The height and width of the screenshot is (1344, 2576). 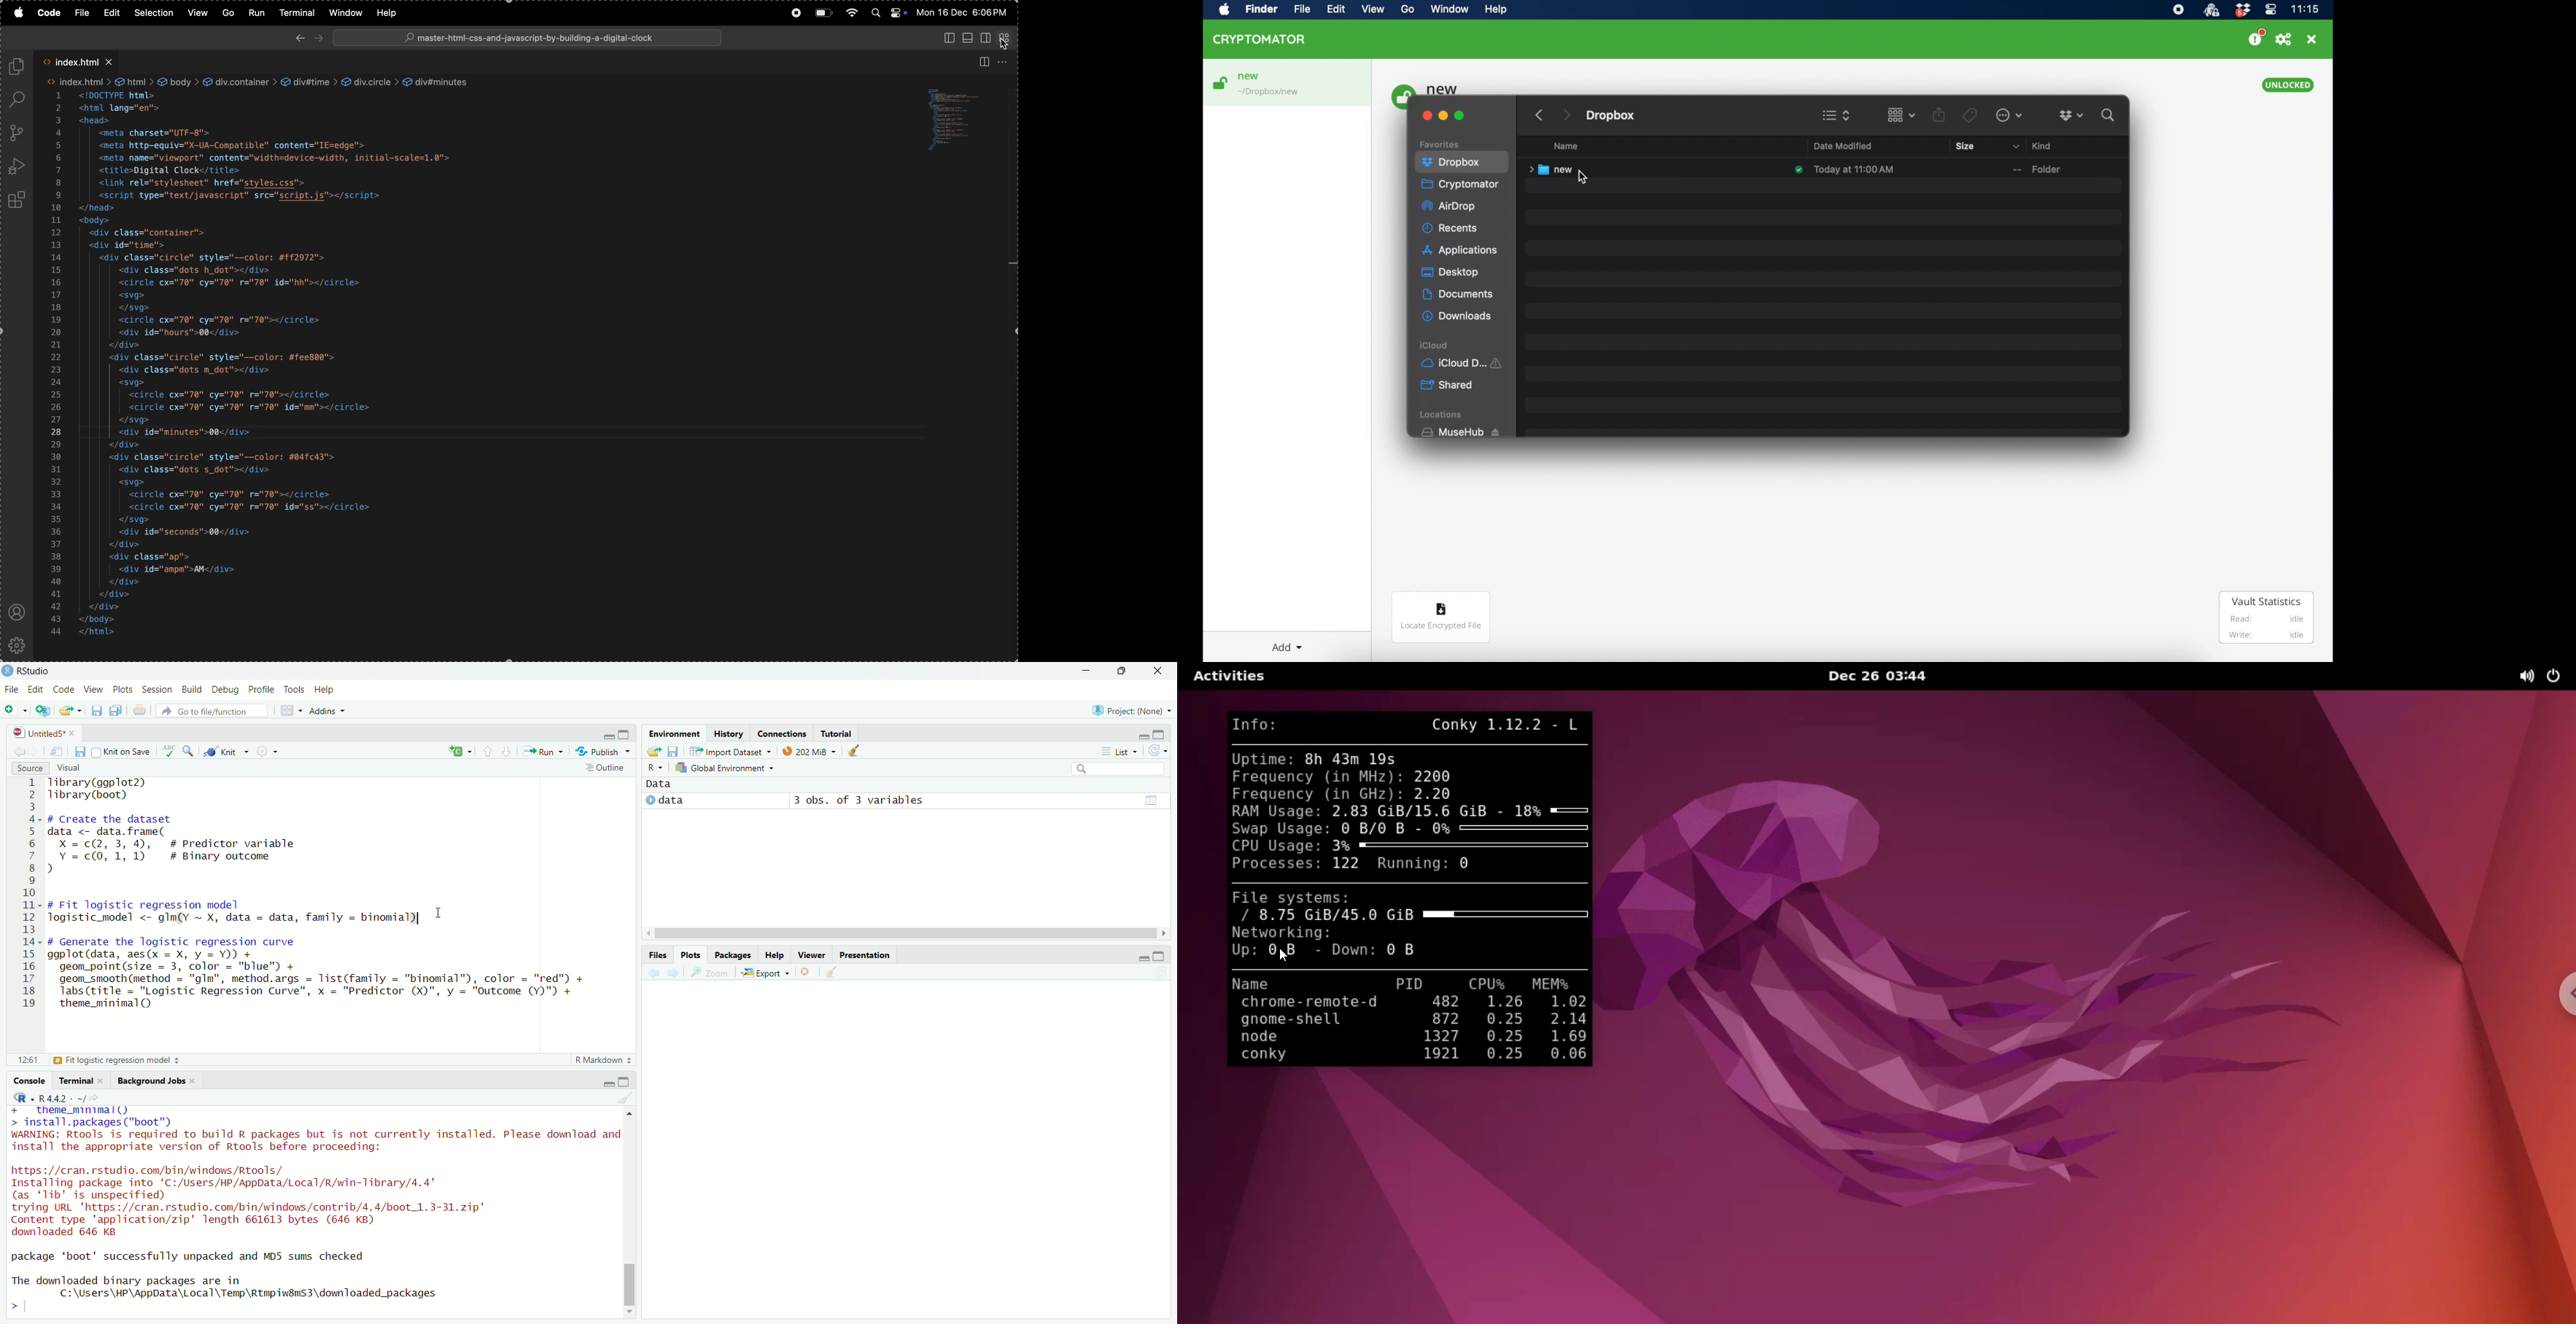 I want to click on Debug, so click(x=224, y=689).